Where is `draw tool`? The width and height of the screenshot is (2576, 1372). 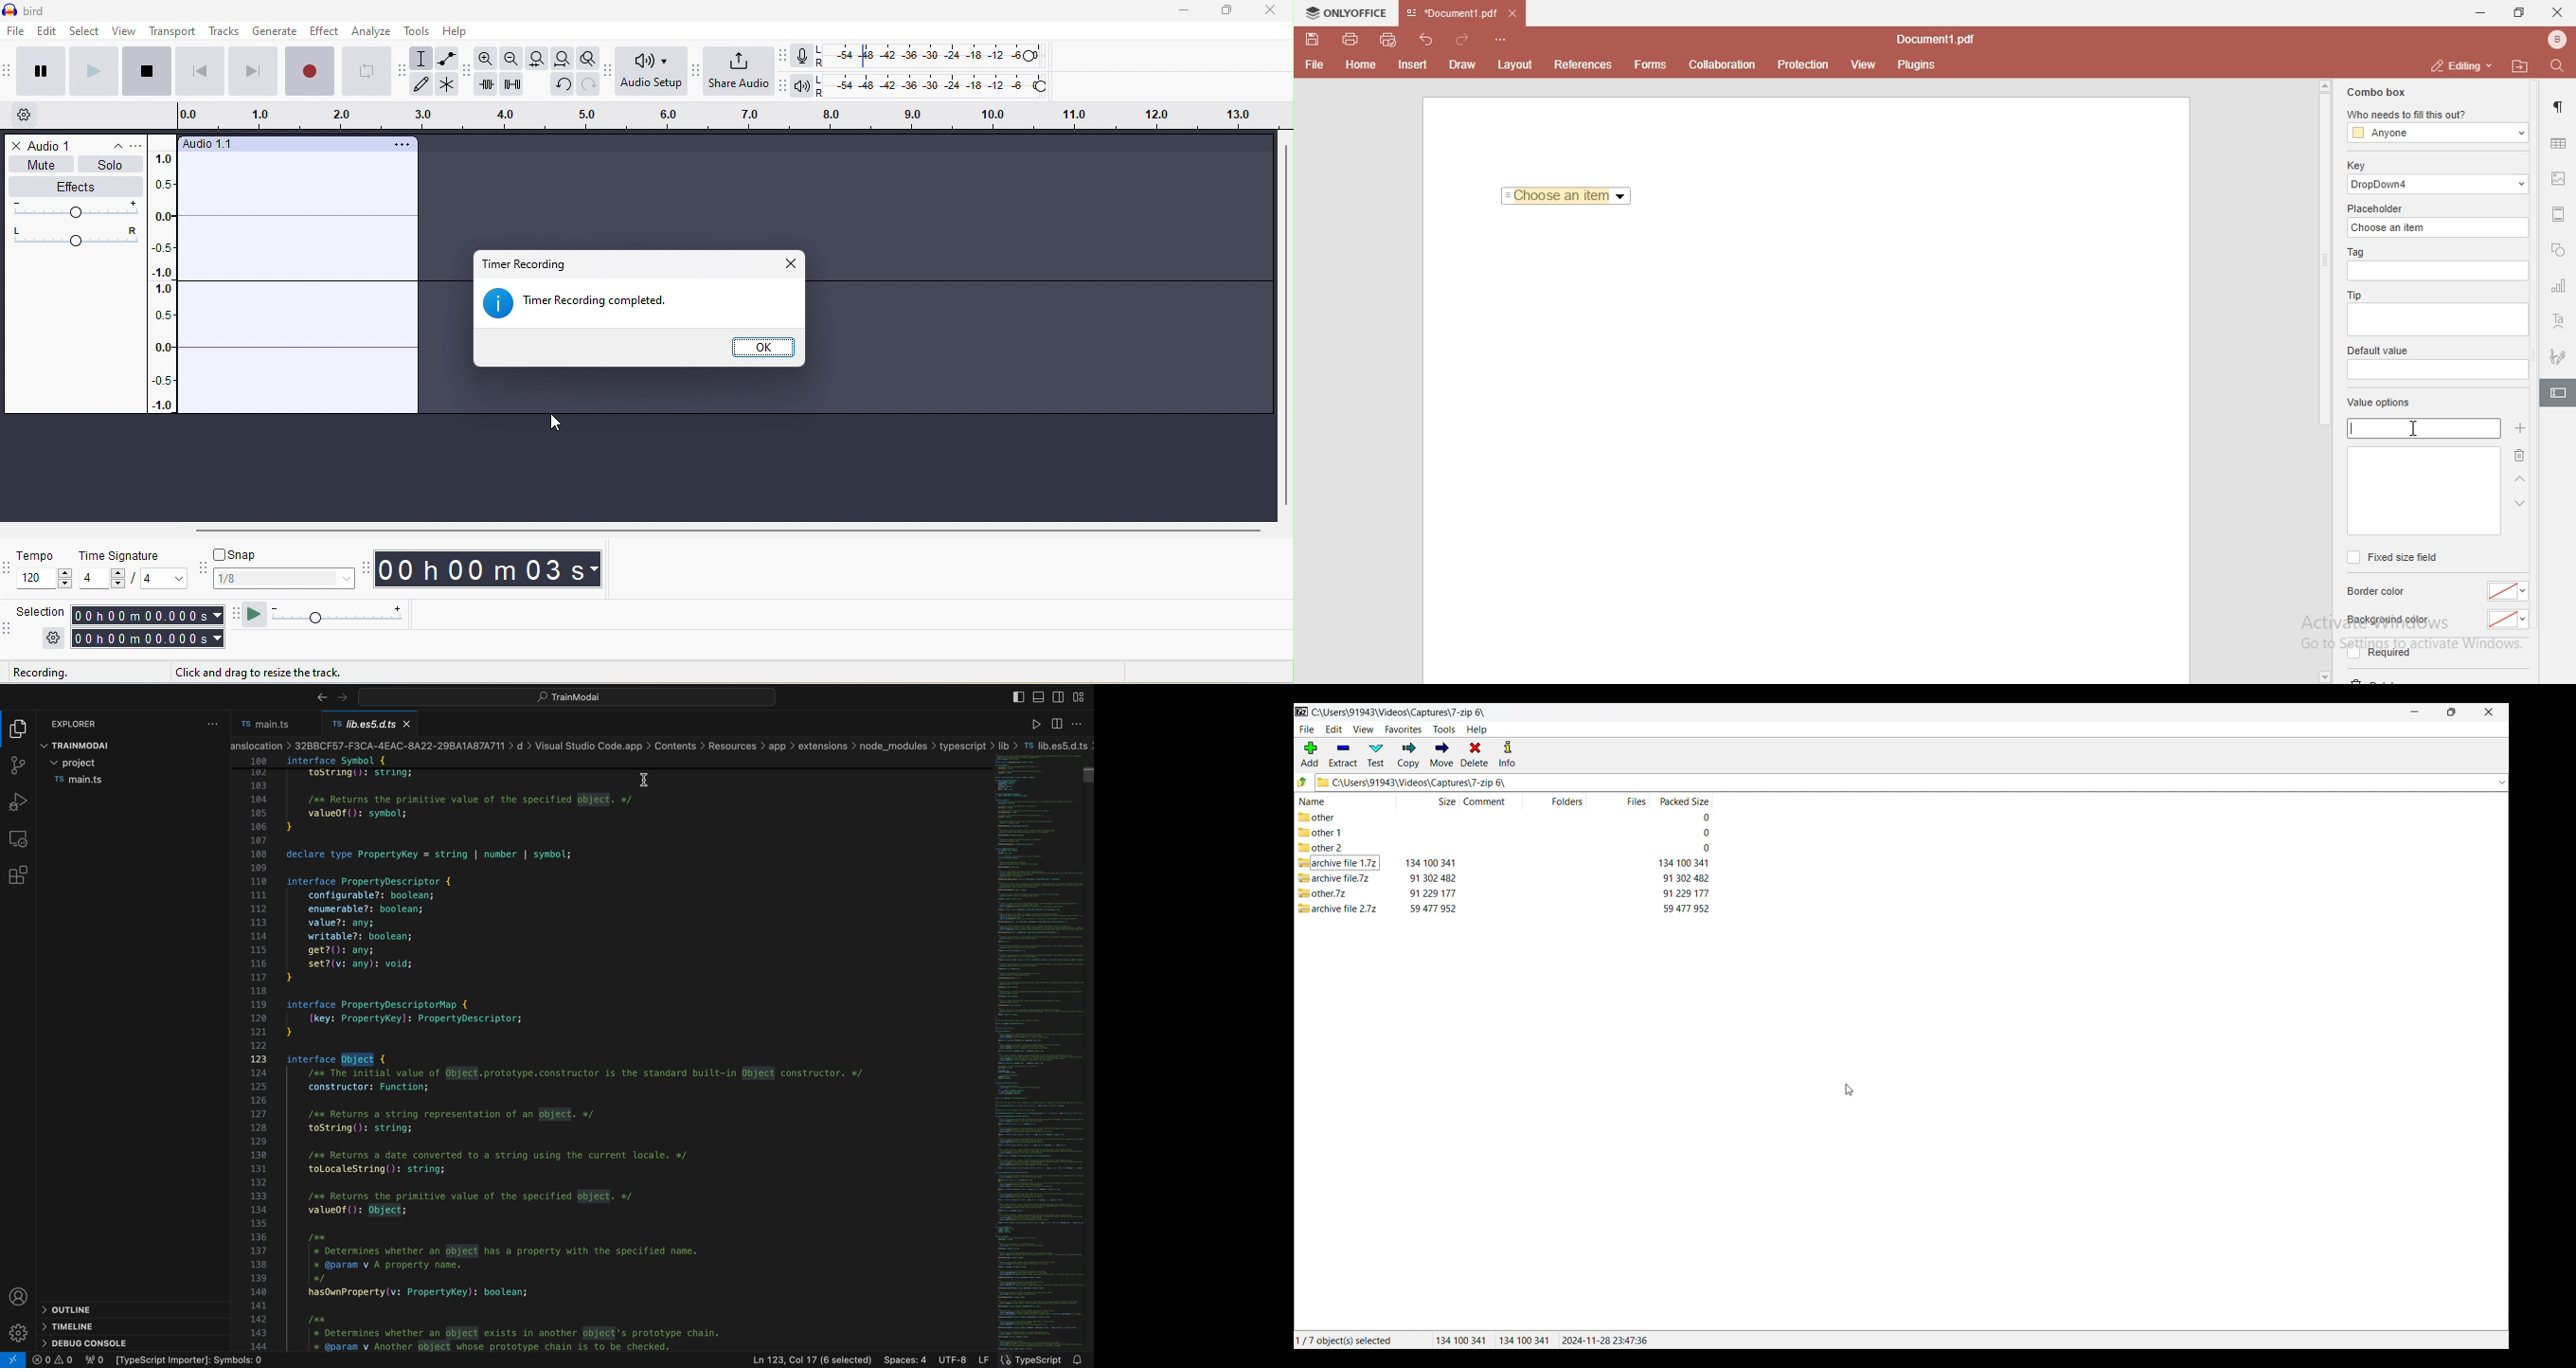 draw tool is located at coordinates (424, 85).